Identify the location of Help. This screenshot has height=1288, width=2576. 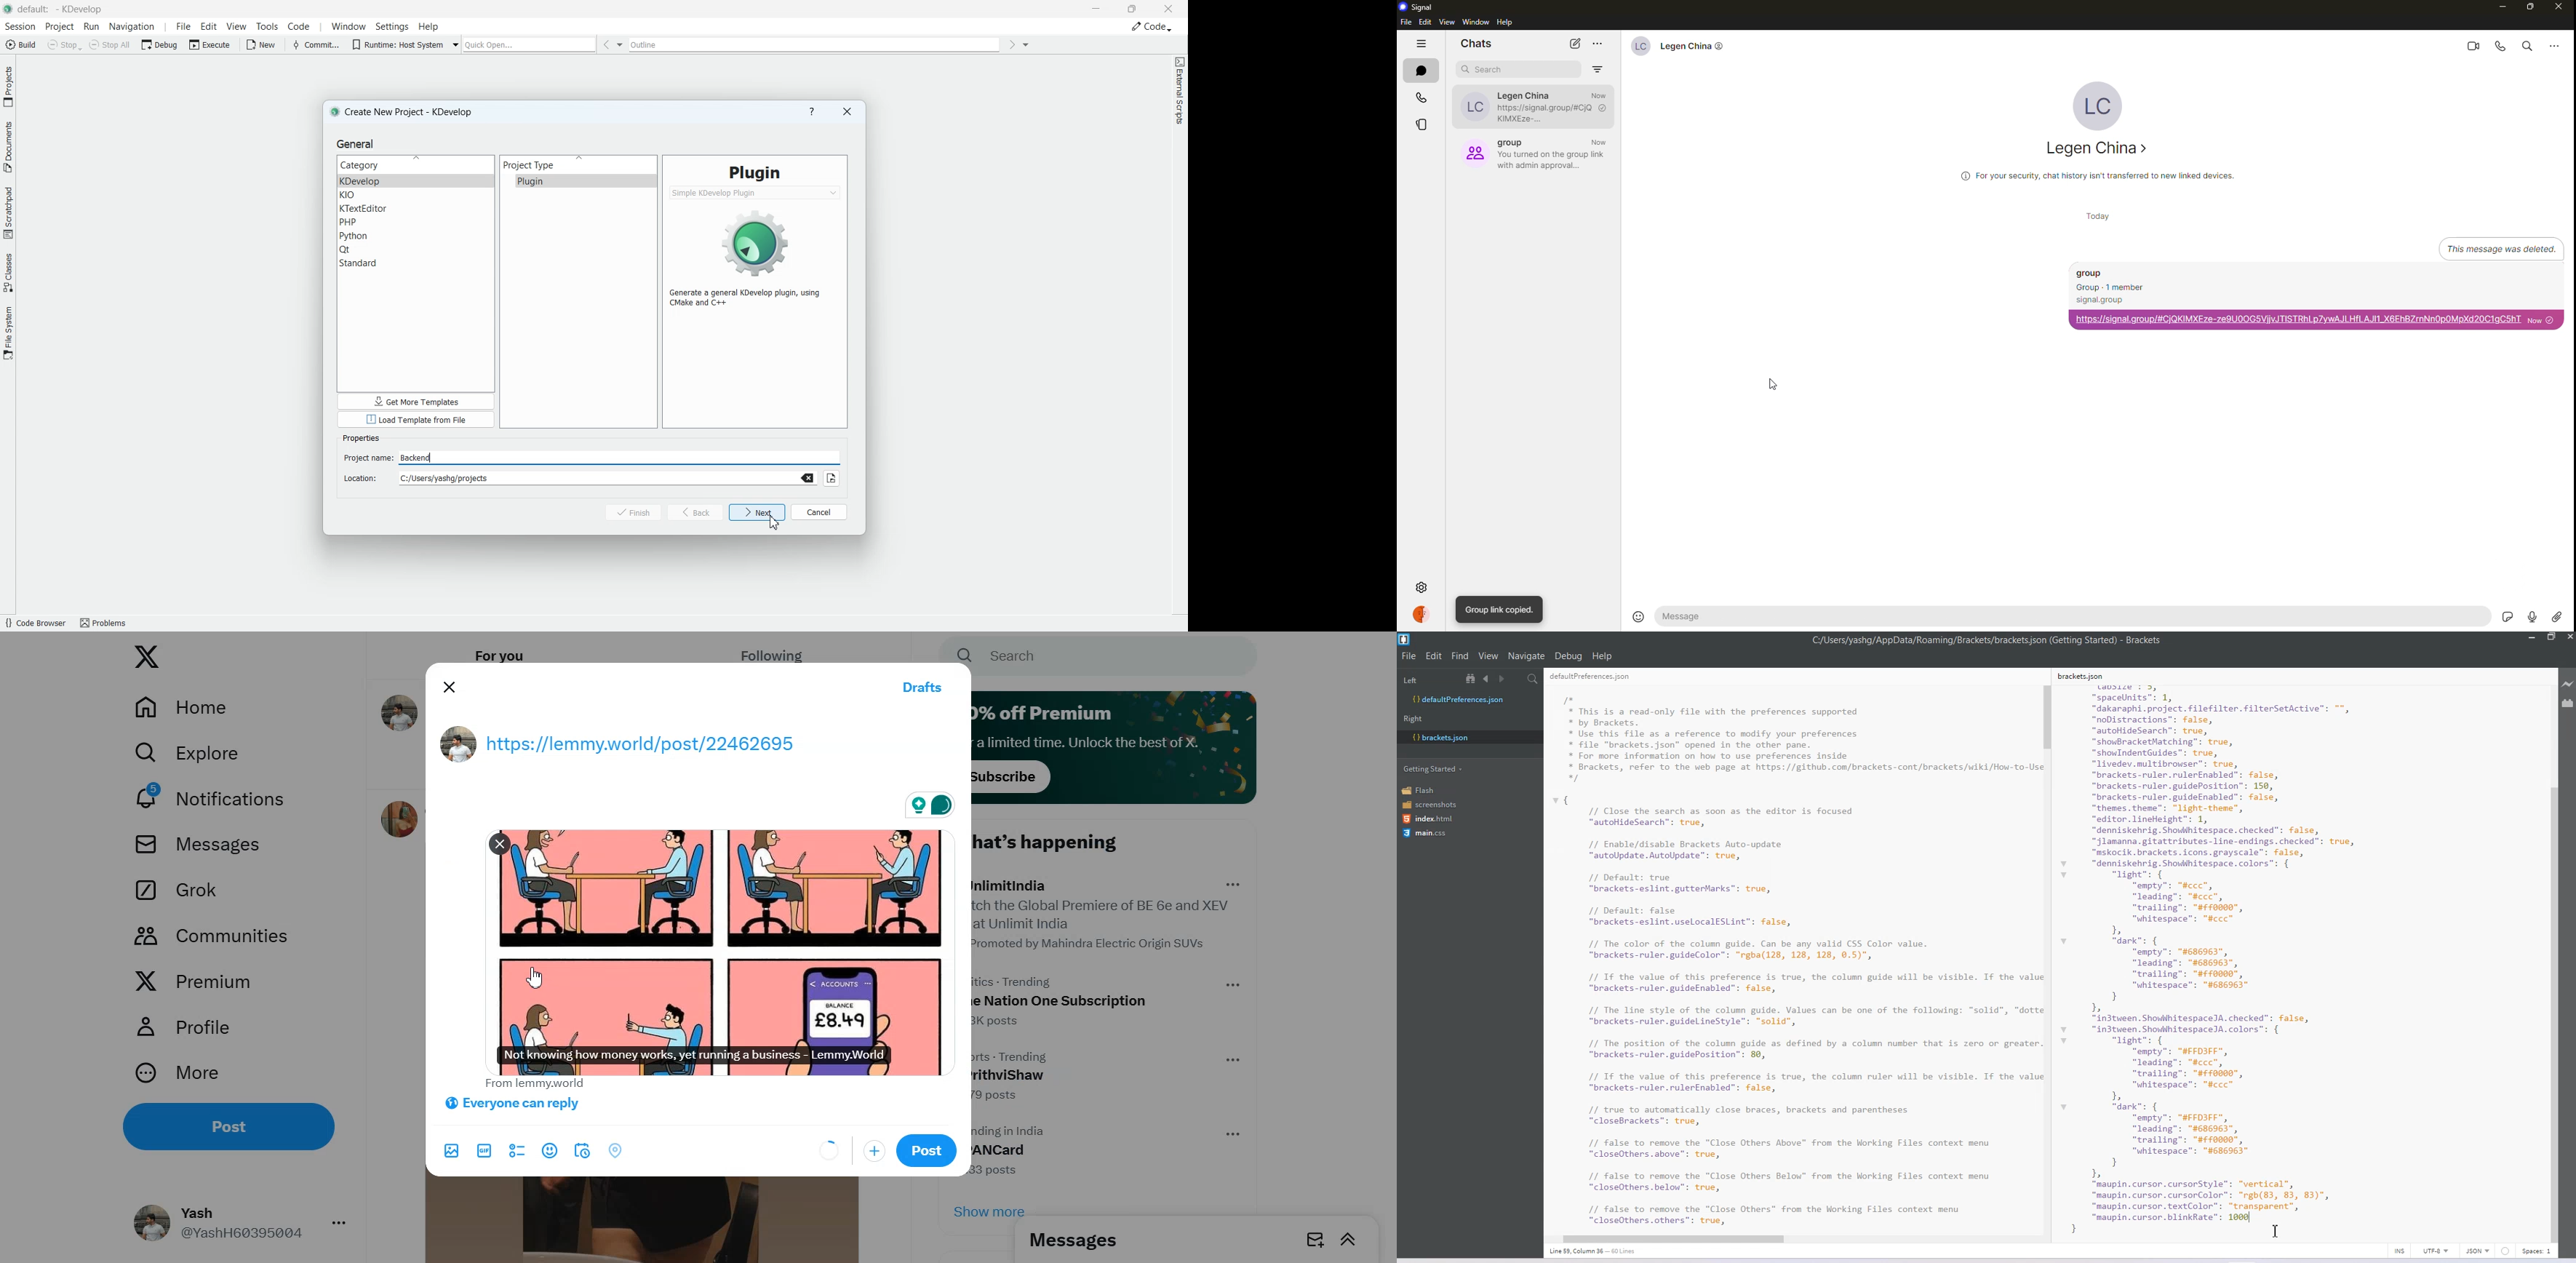
(812, 112).